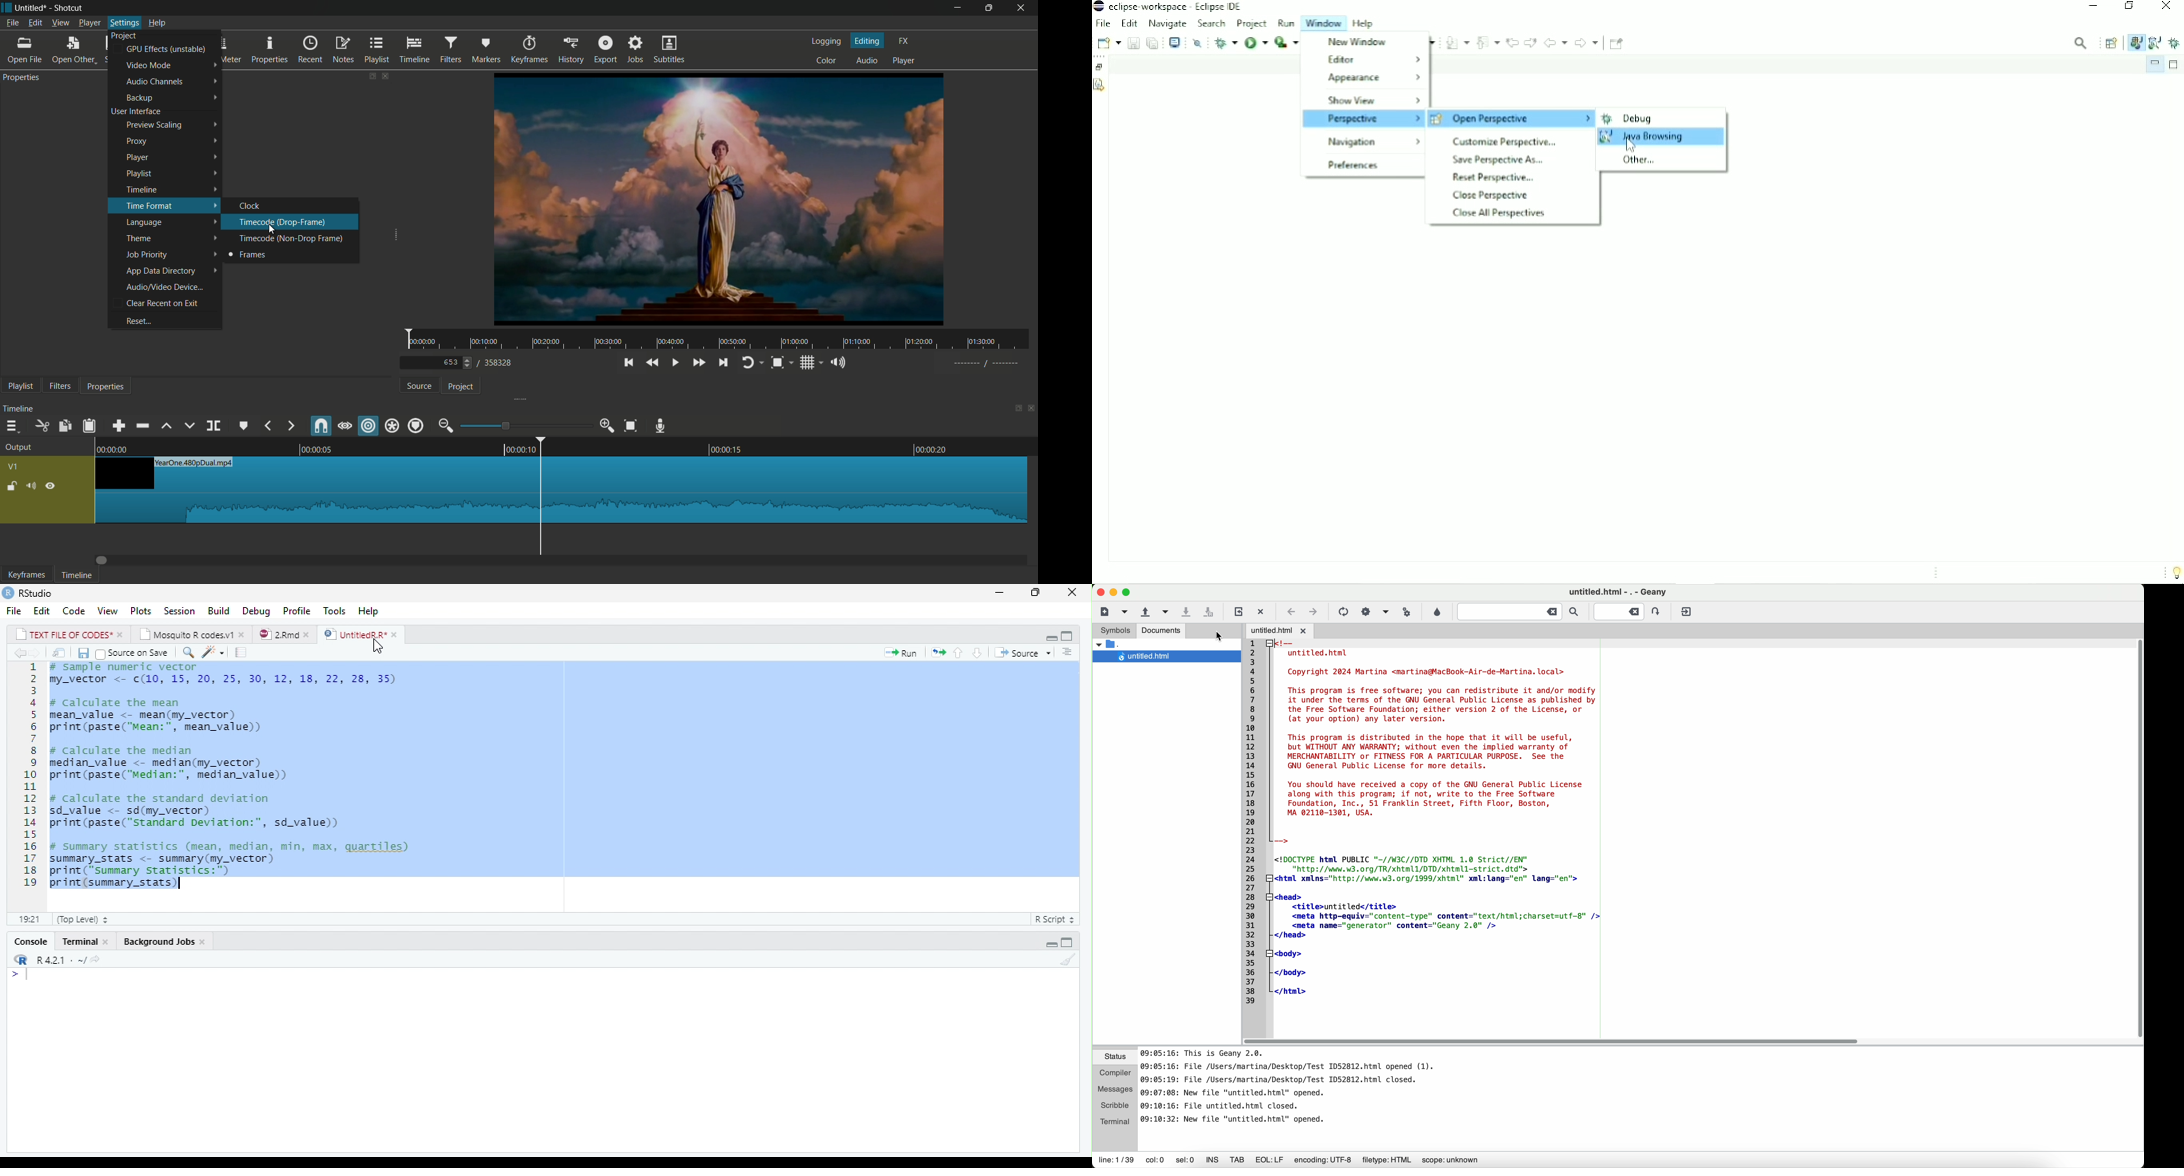 The width and height of the screenshot is (2184, 1176). I want to click on color, so click(824, 59).